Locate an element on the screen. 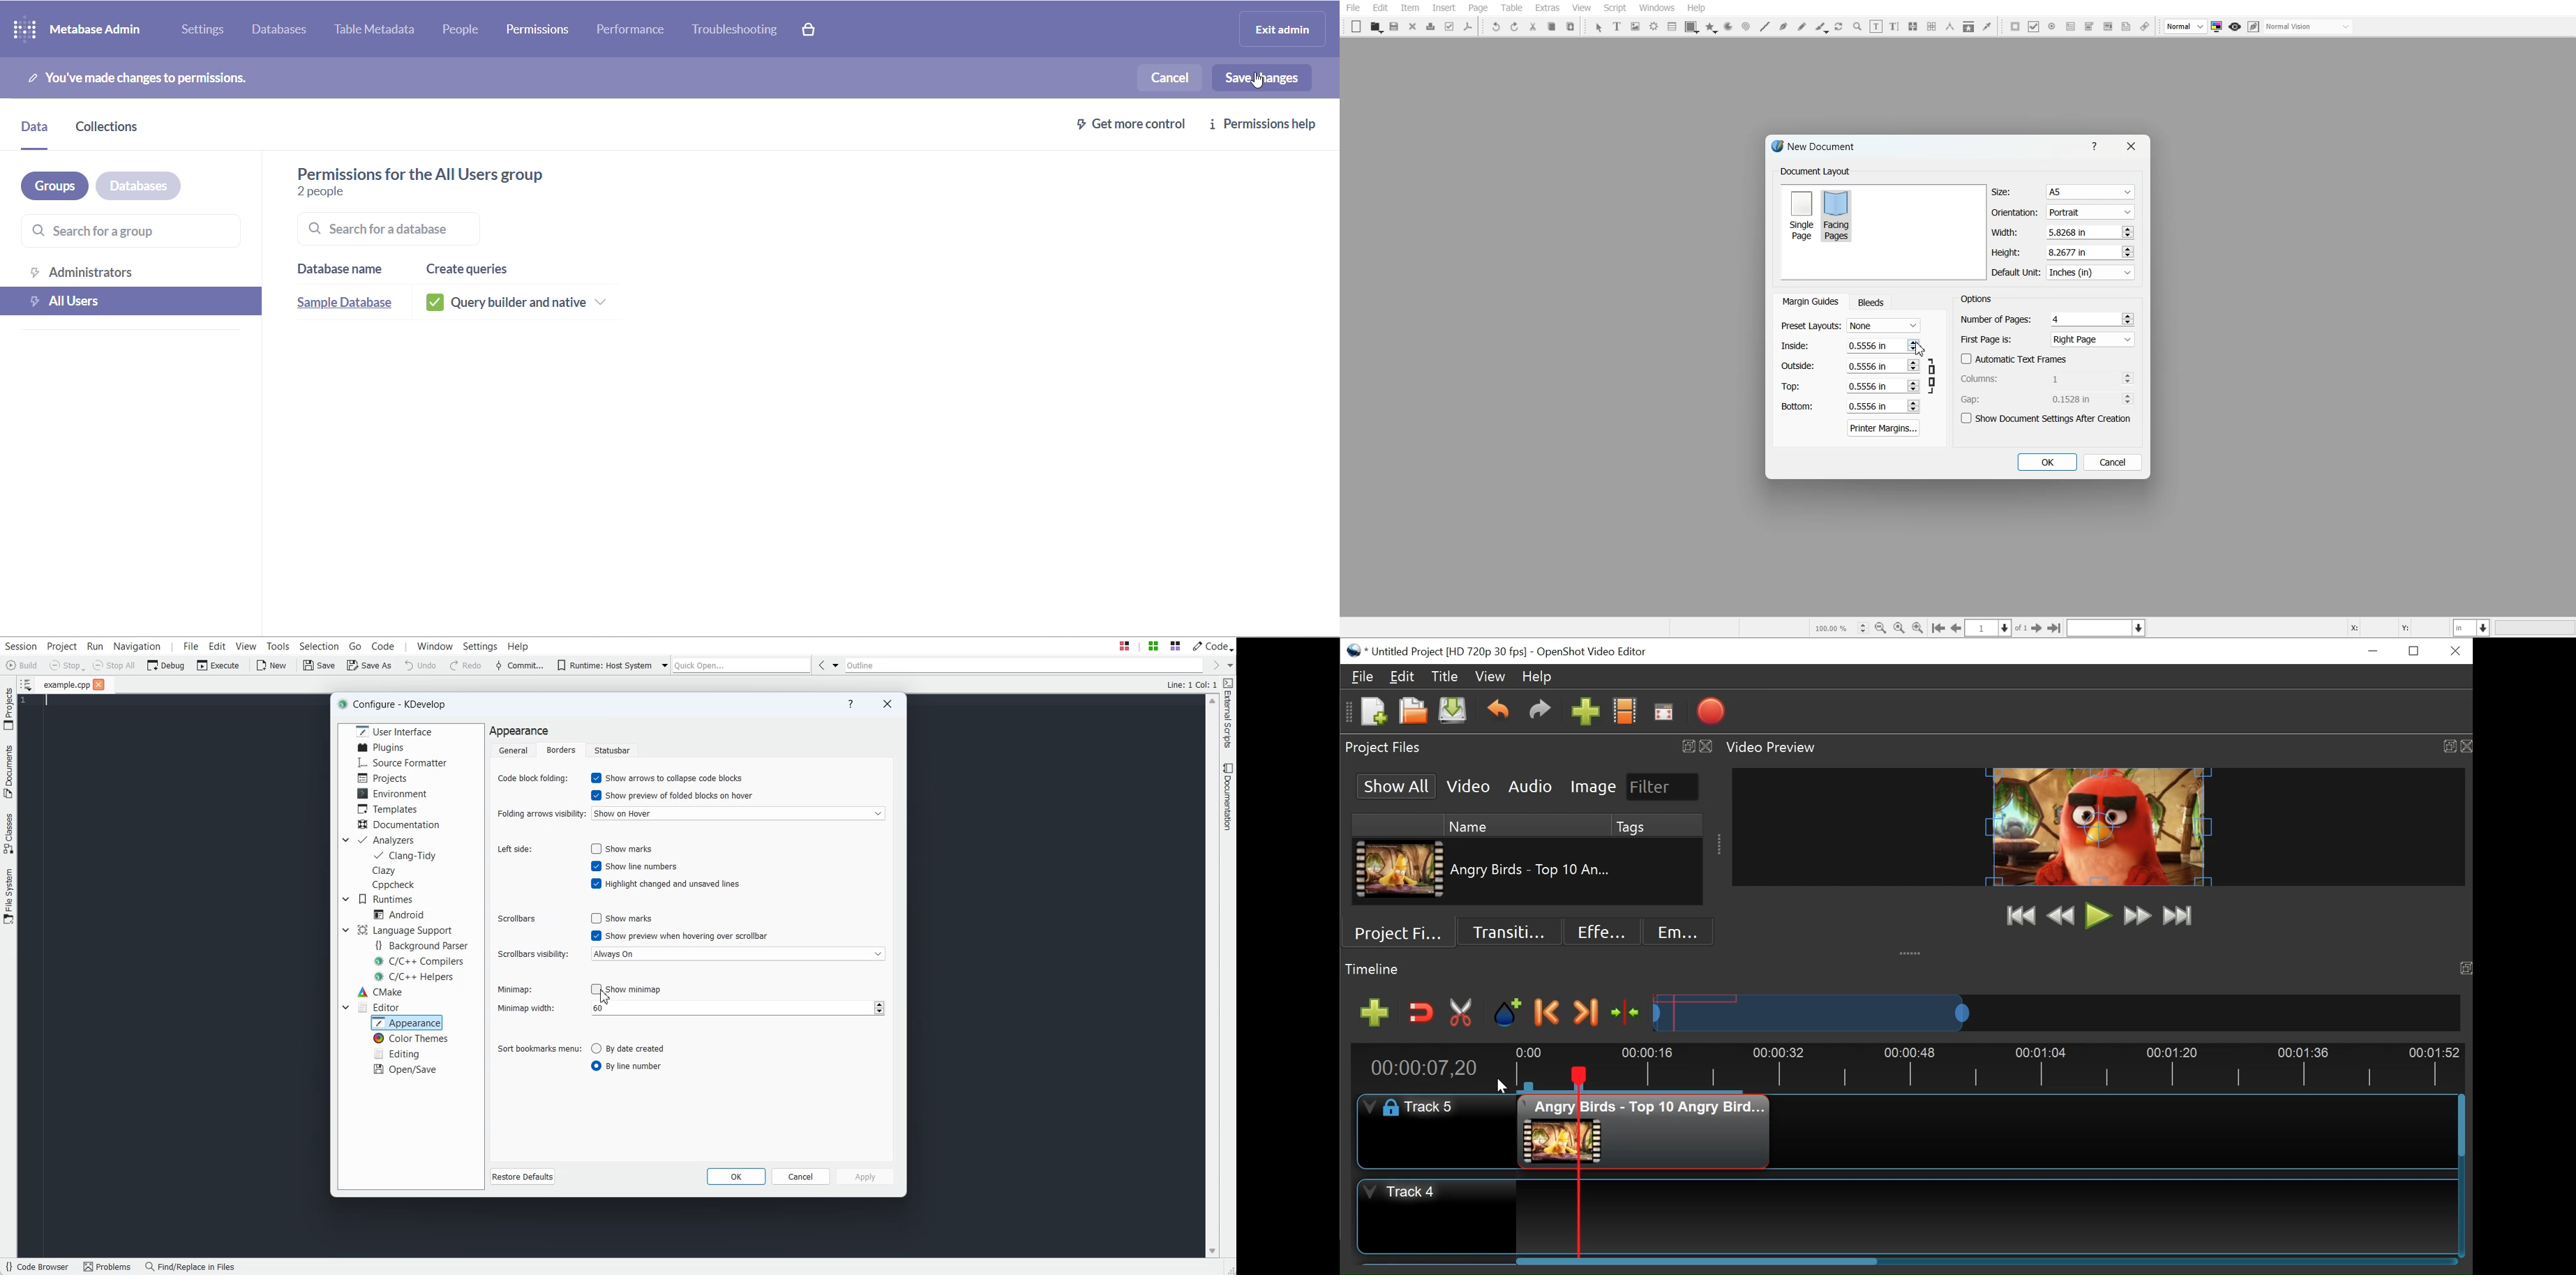 This screenshot has height=1288, width=2576. PDF Text Field is located at coordinates (2071, 26).